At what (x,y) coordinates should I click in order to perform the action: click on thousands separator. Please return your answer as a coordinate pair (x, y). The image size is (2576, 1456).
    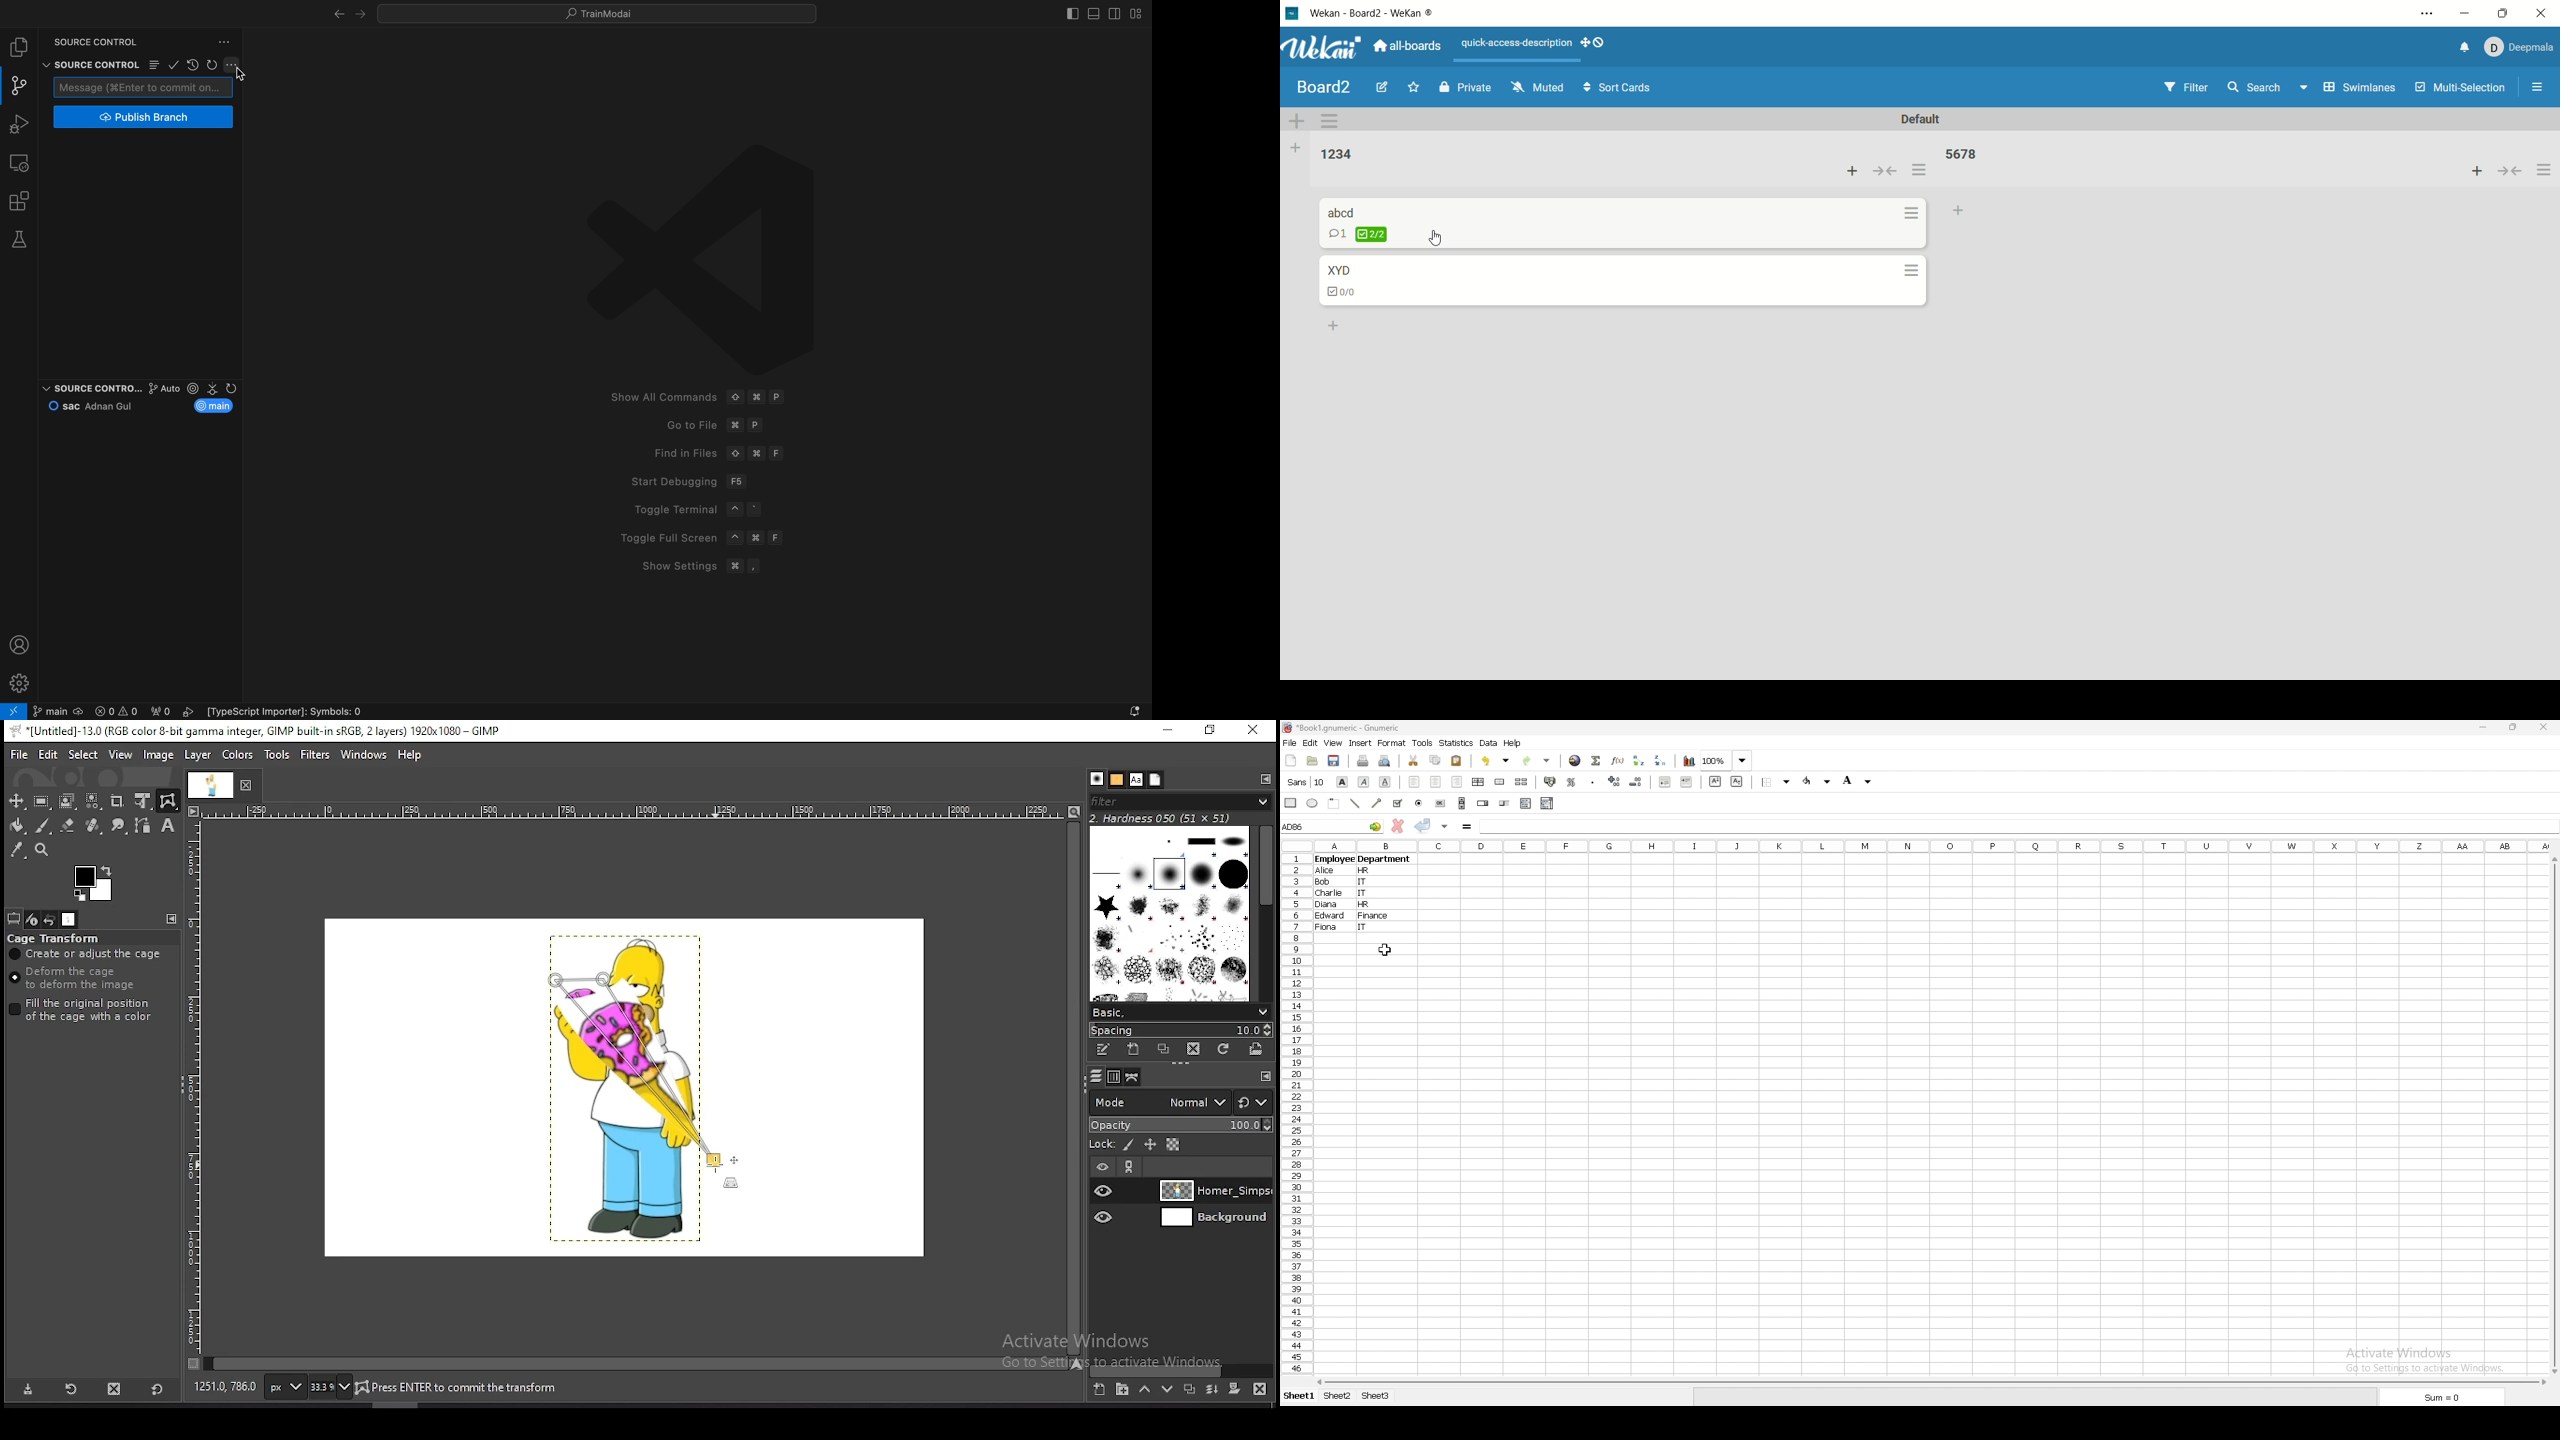
    Looking at the image, I should click on (1593, 781).